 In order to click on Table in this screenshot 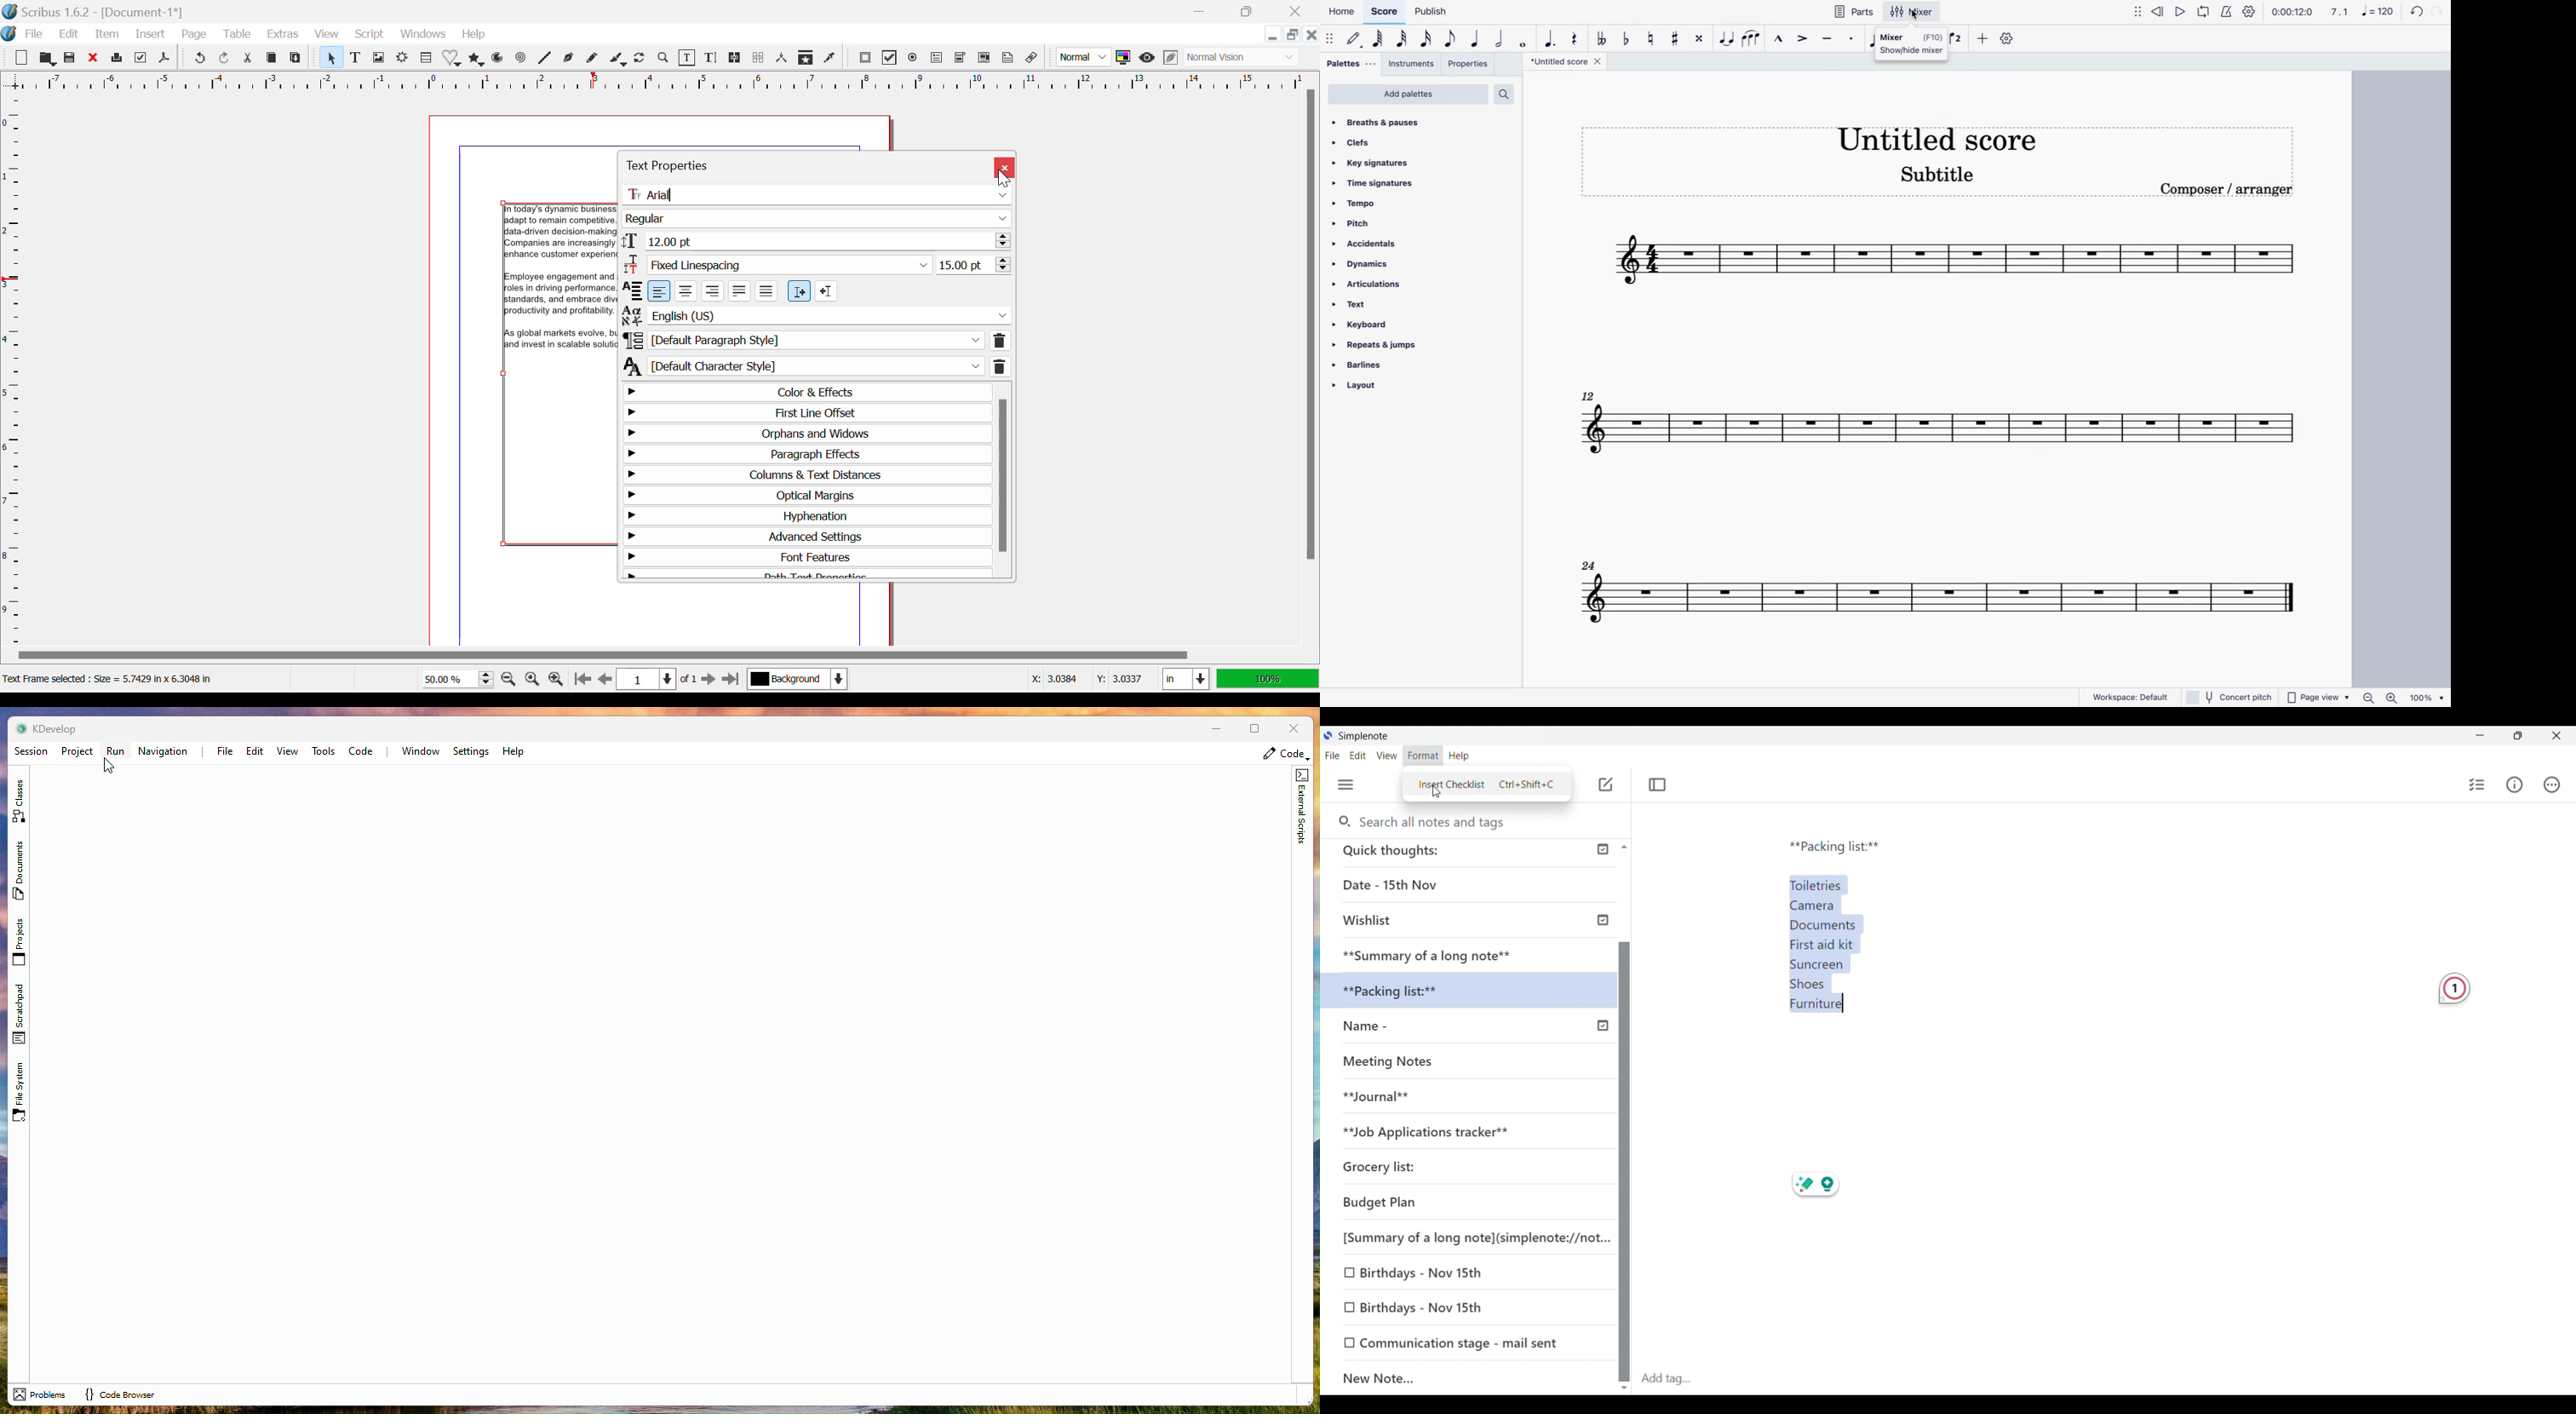, I will do `click(426, 58)`.